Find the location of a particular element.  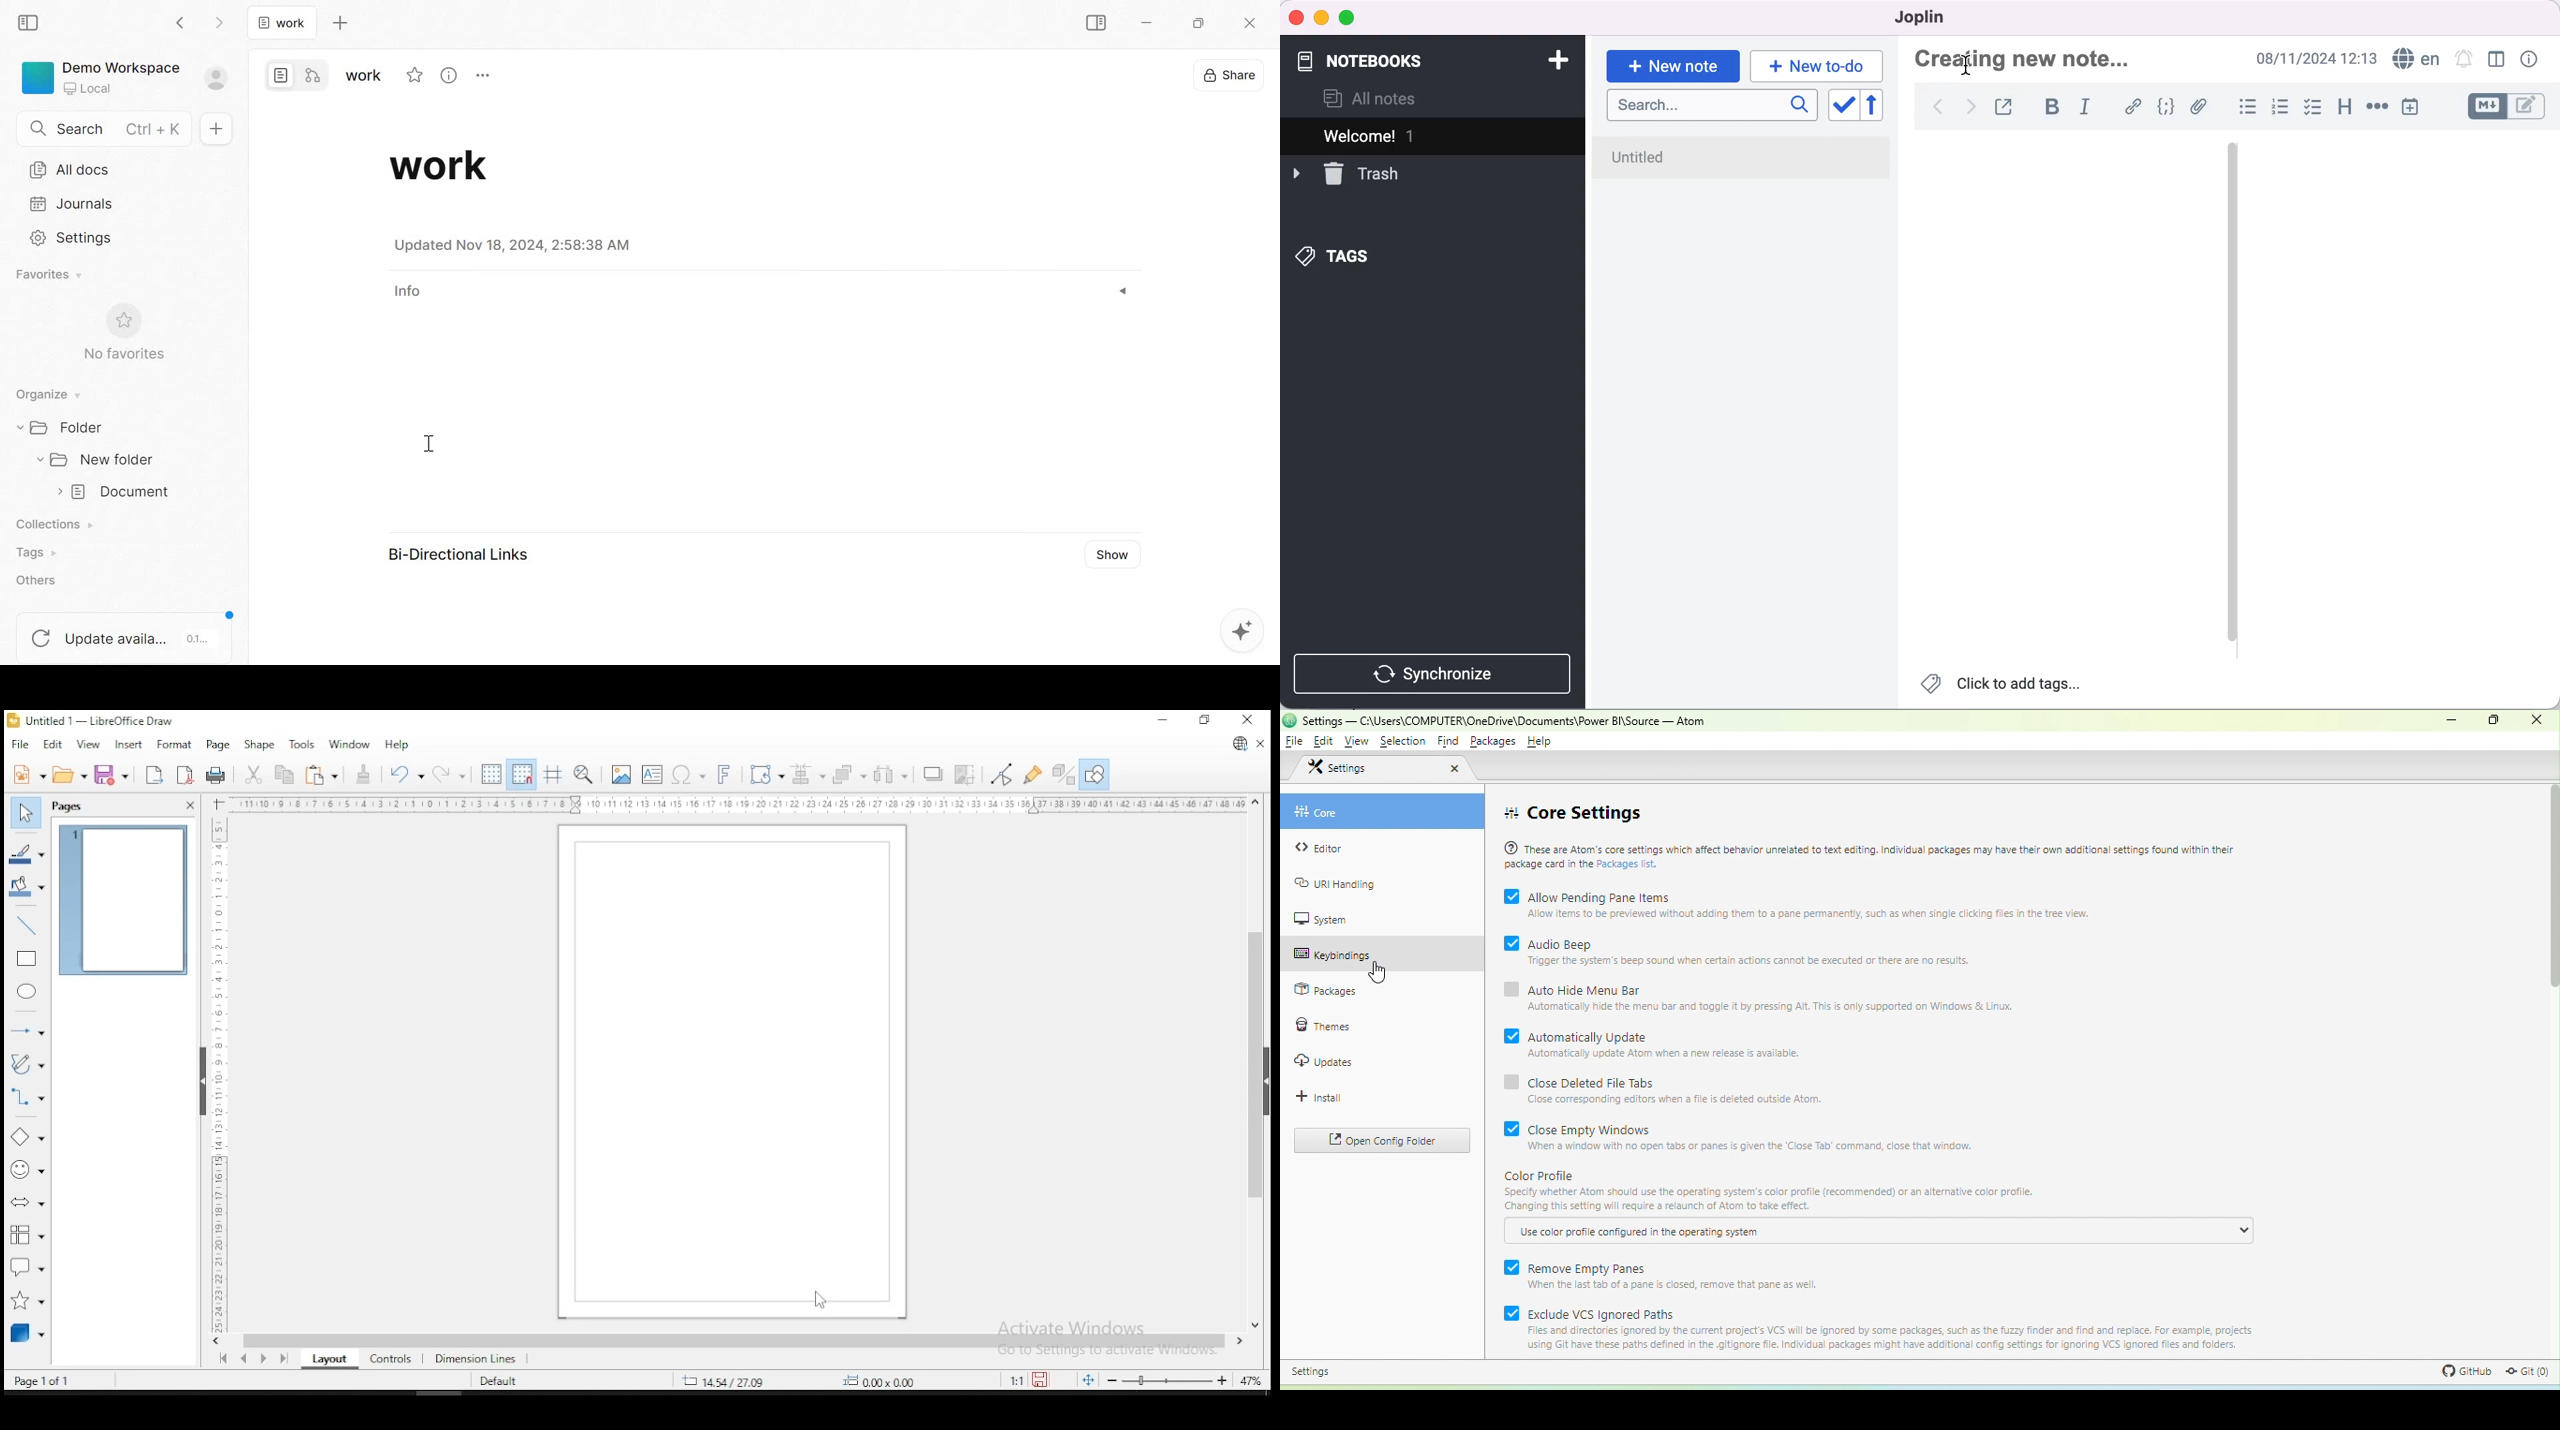

undo is located at coordinates (408, 775).